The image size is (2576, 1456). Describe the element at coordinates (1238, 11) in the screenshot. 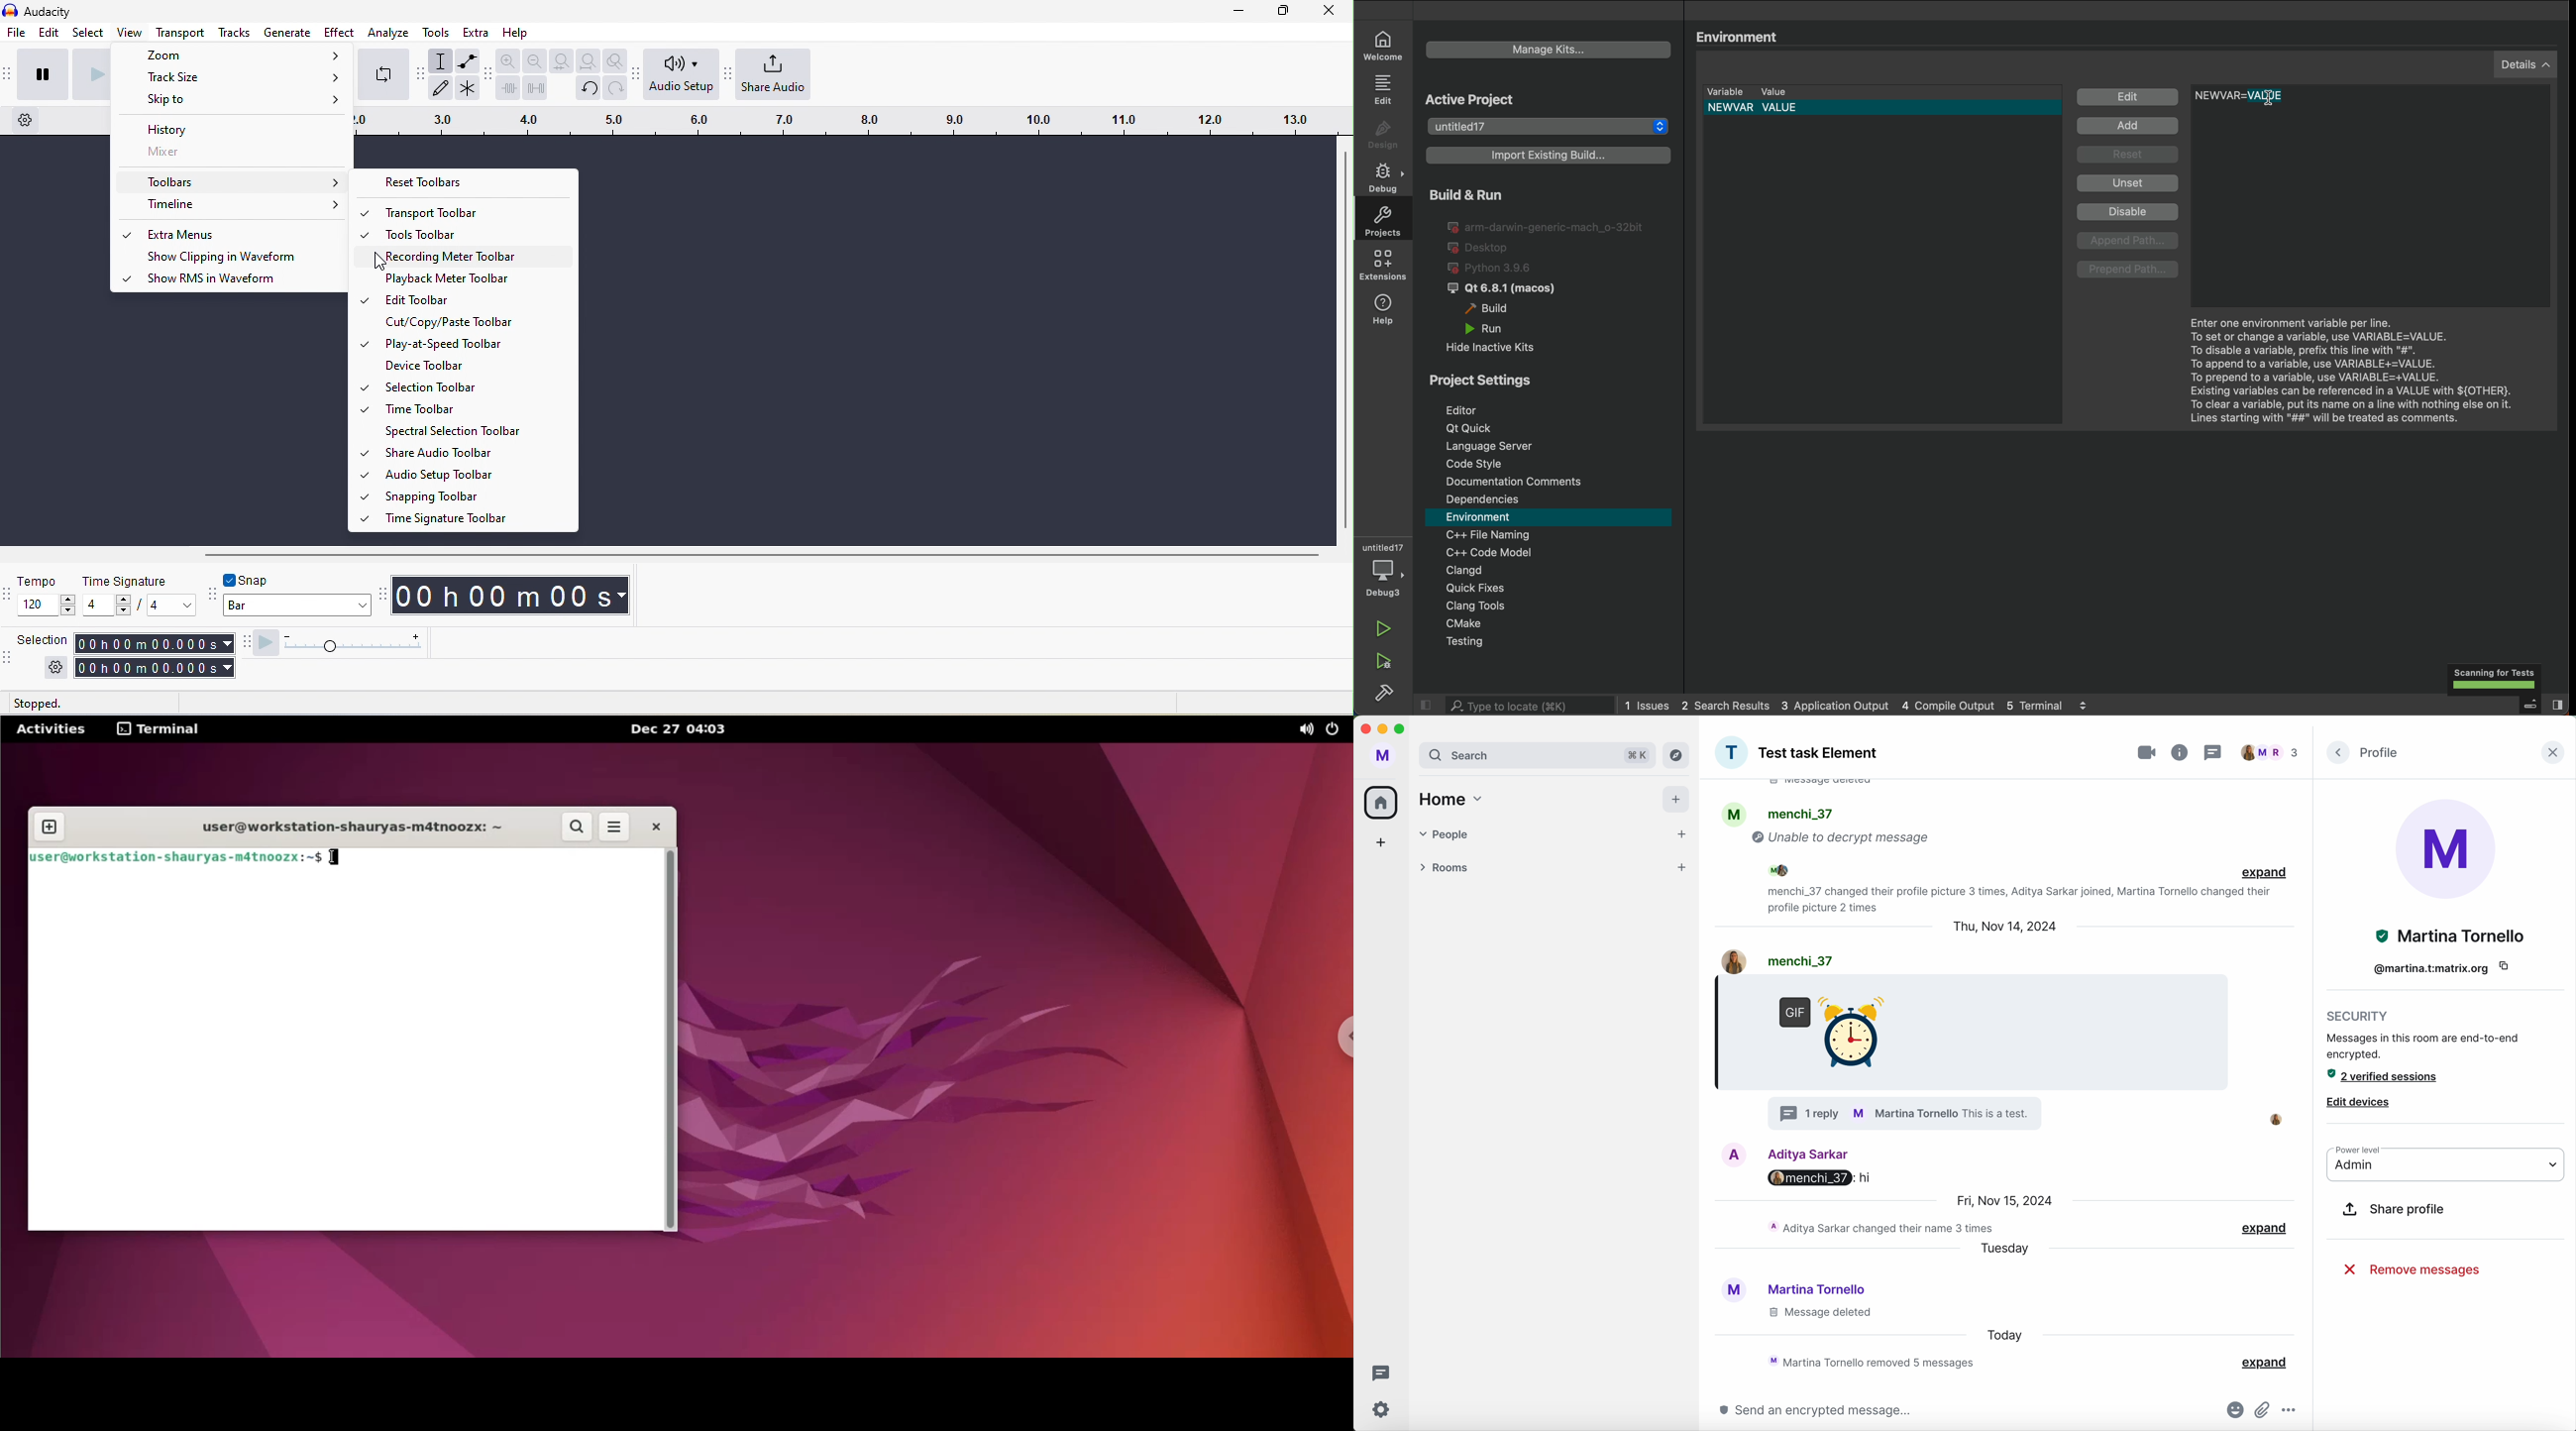

I see `minimize` at that location.